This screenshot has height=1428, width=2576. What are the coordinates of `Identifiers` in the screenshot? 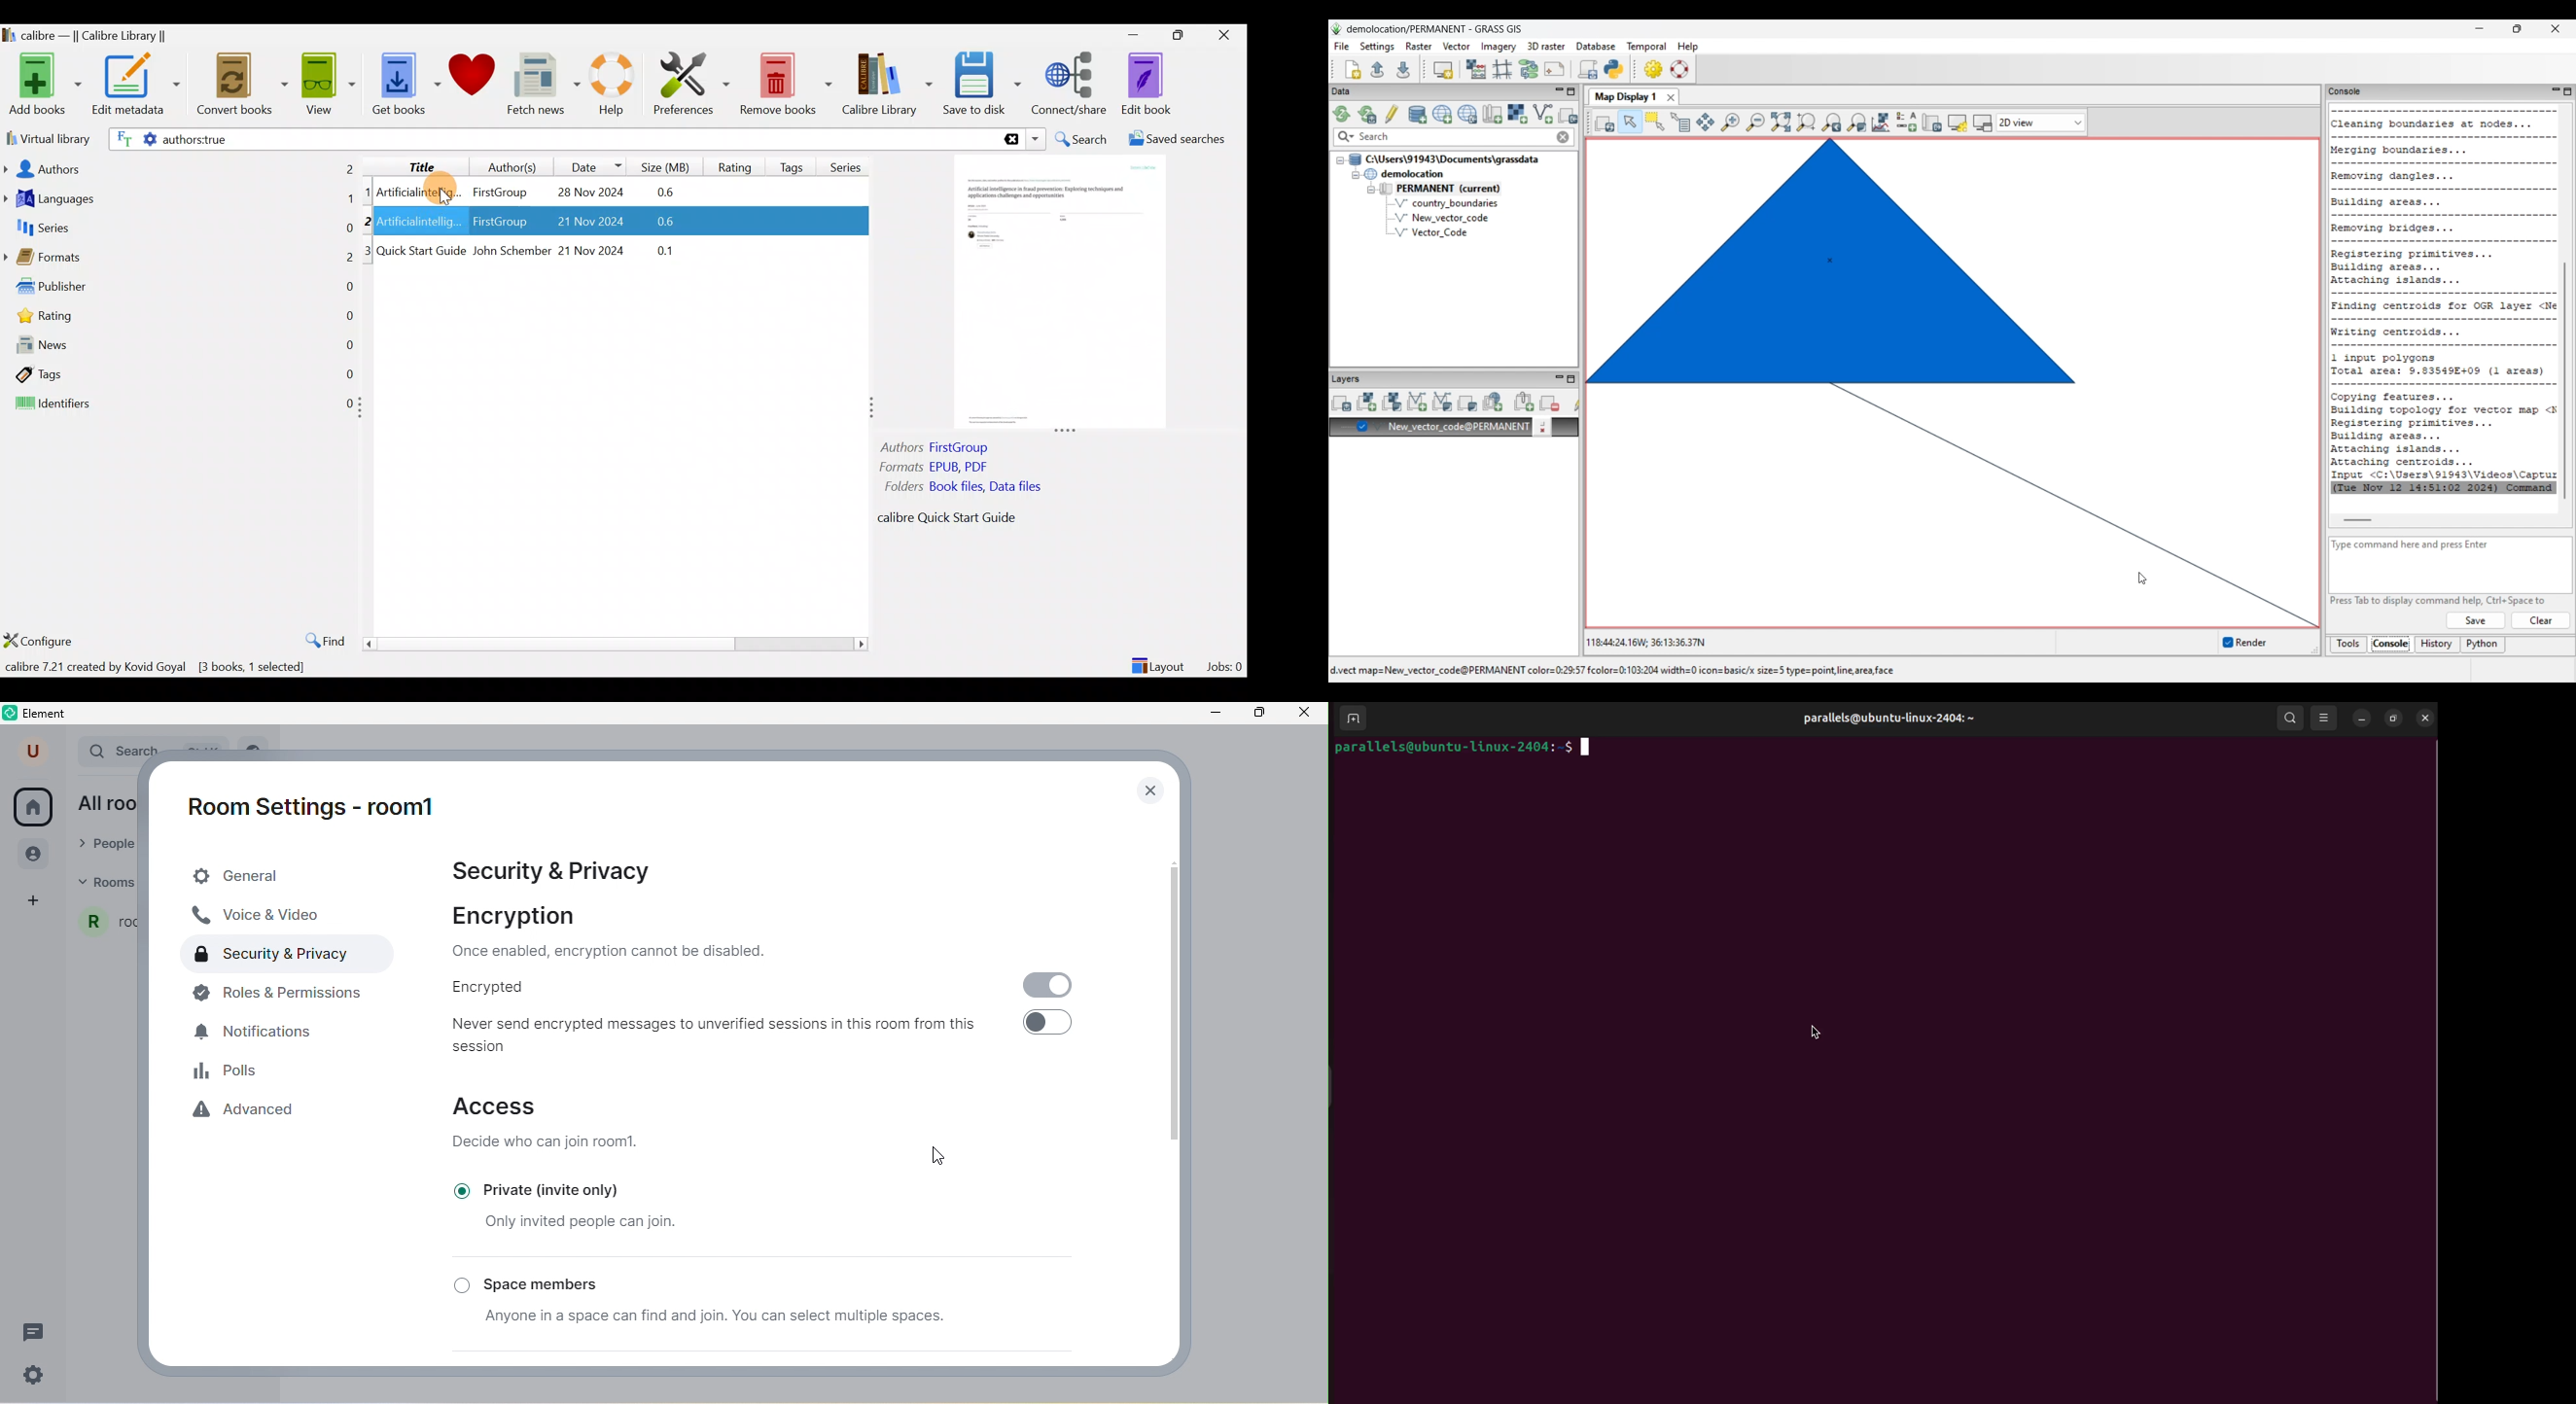 It's located at (177, 404).